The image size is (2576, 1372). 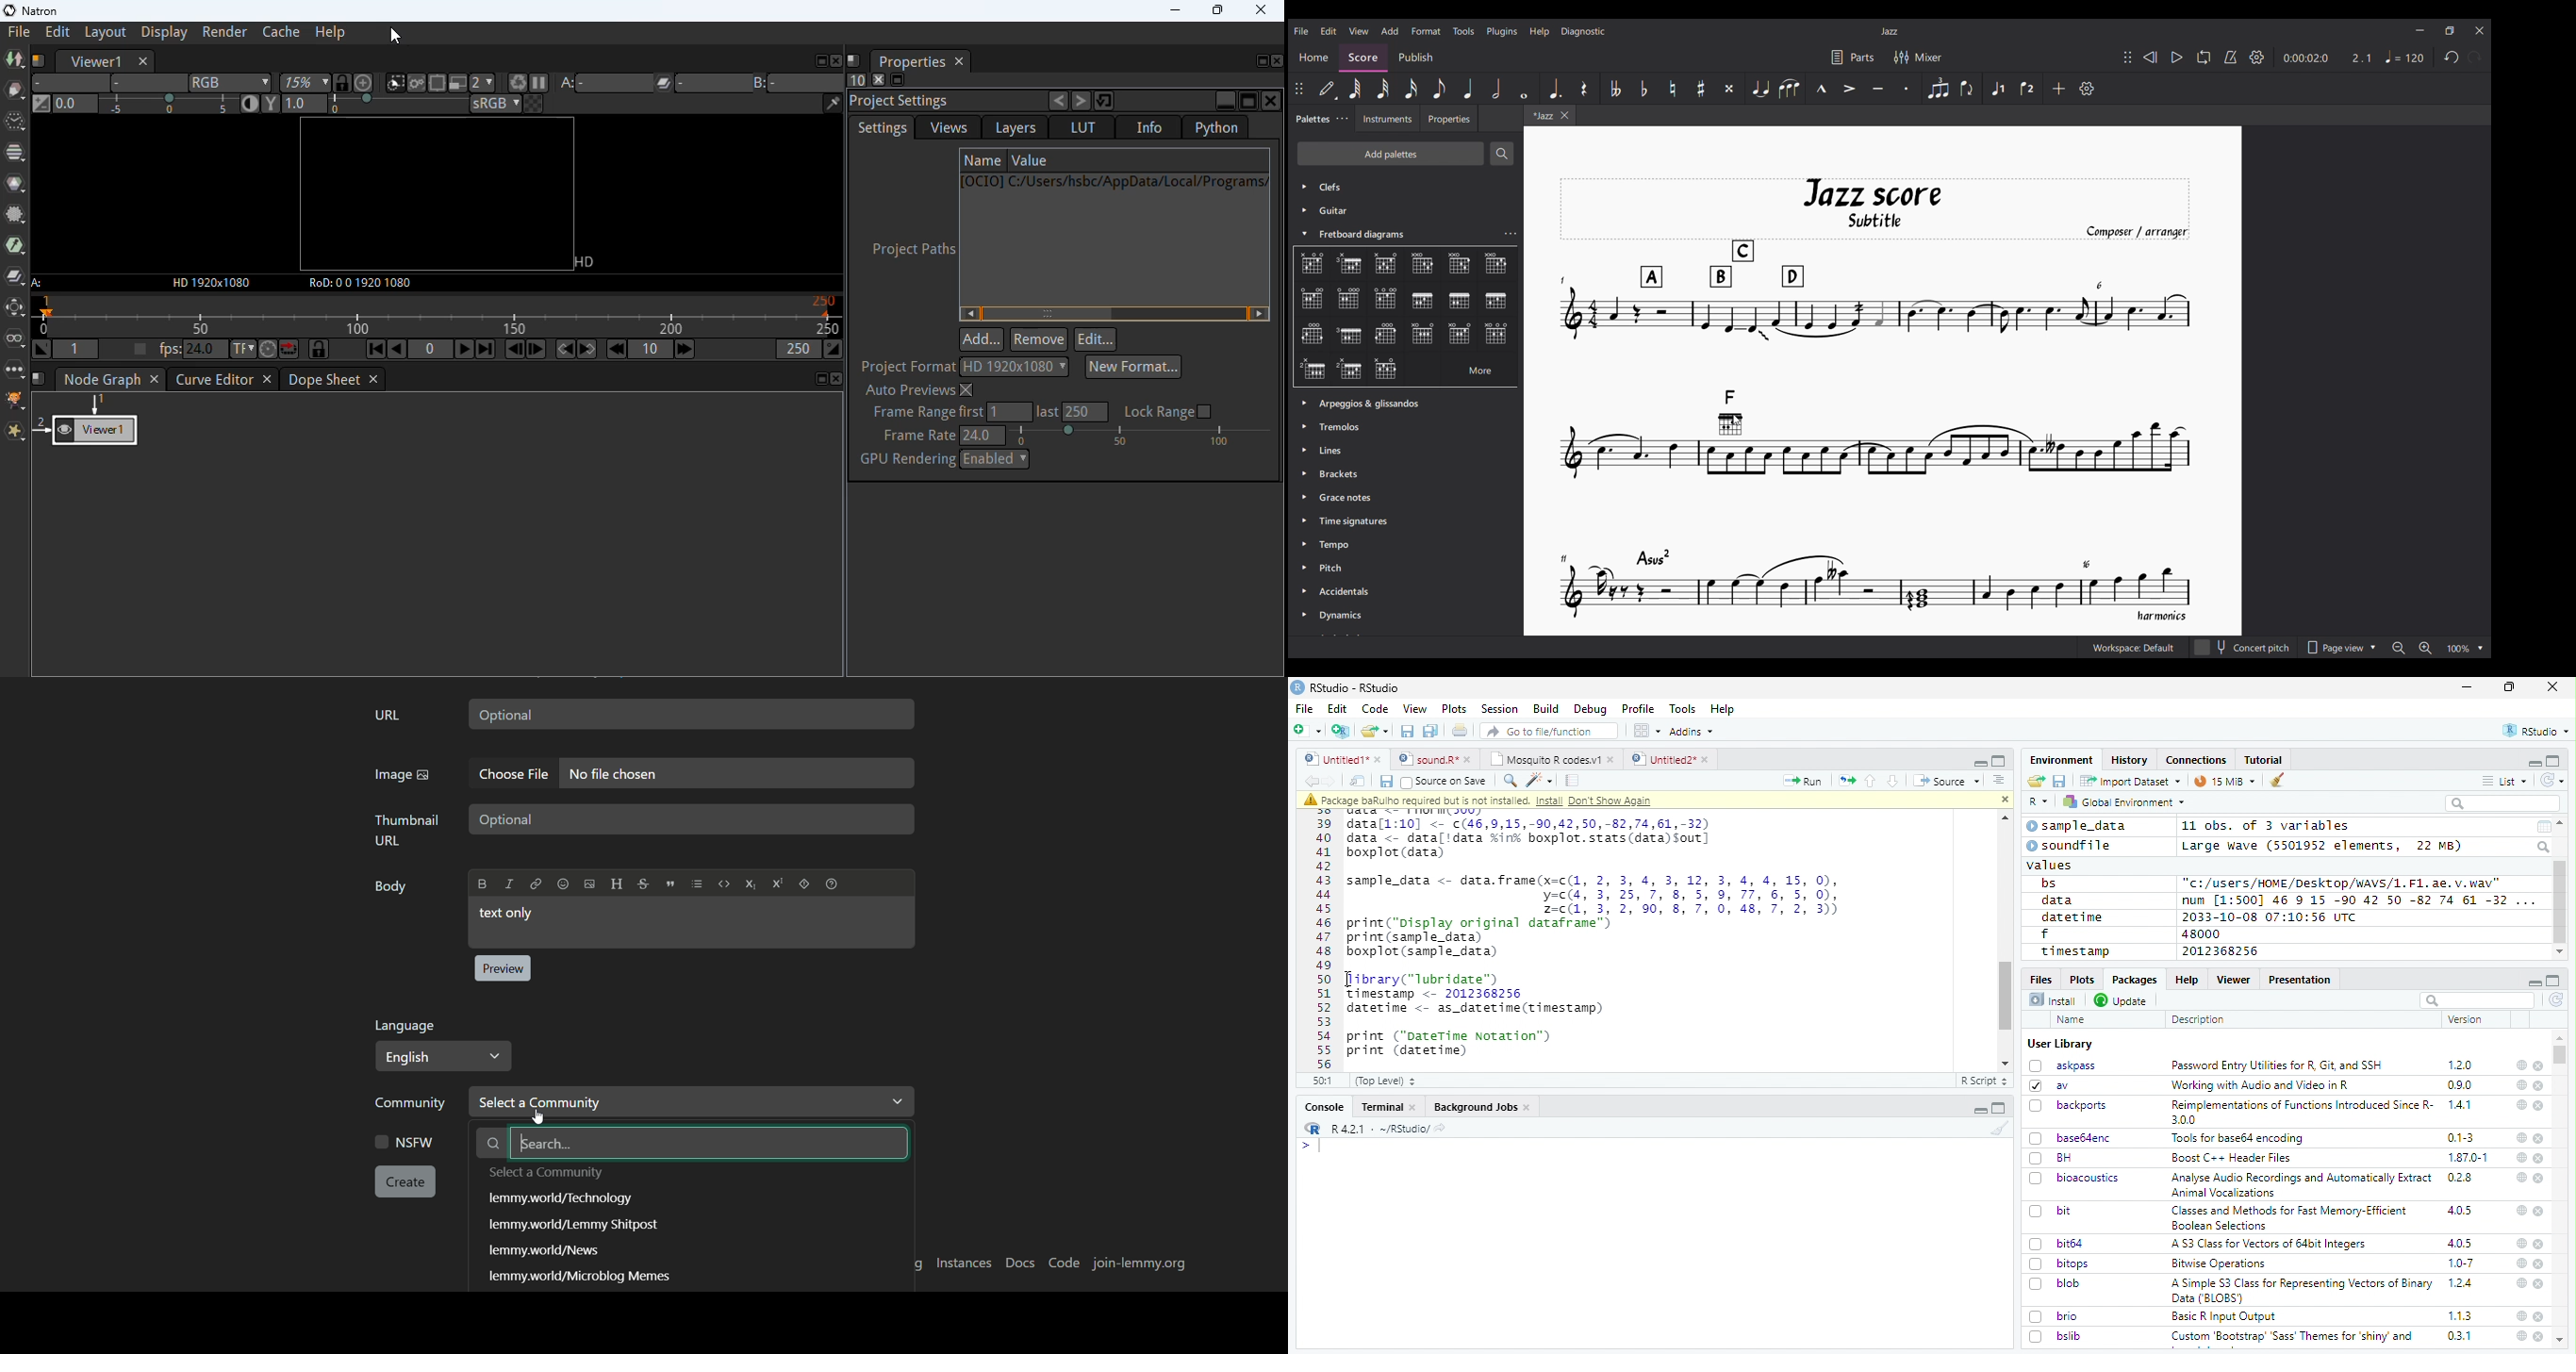 I want to click on help, so click(x=2520, y=1210).